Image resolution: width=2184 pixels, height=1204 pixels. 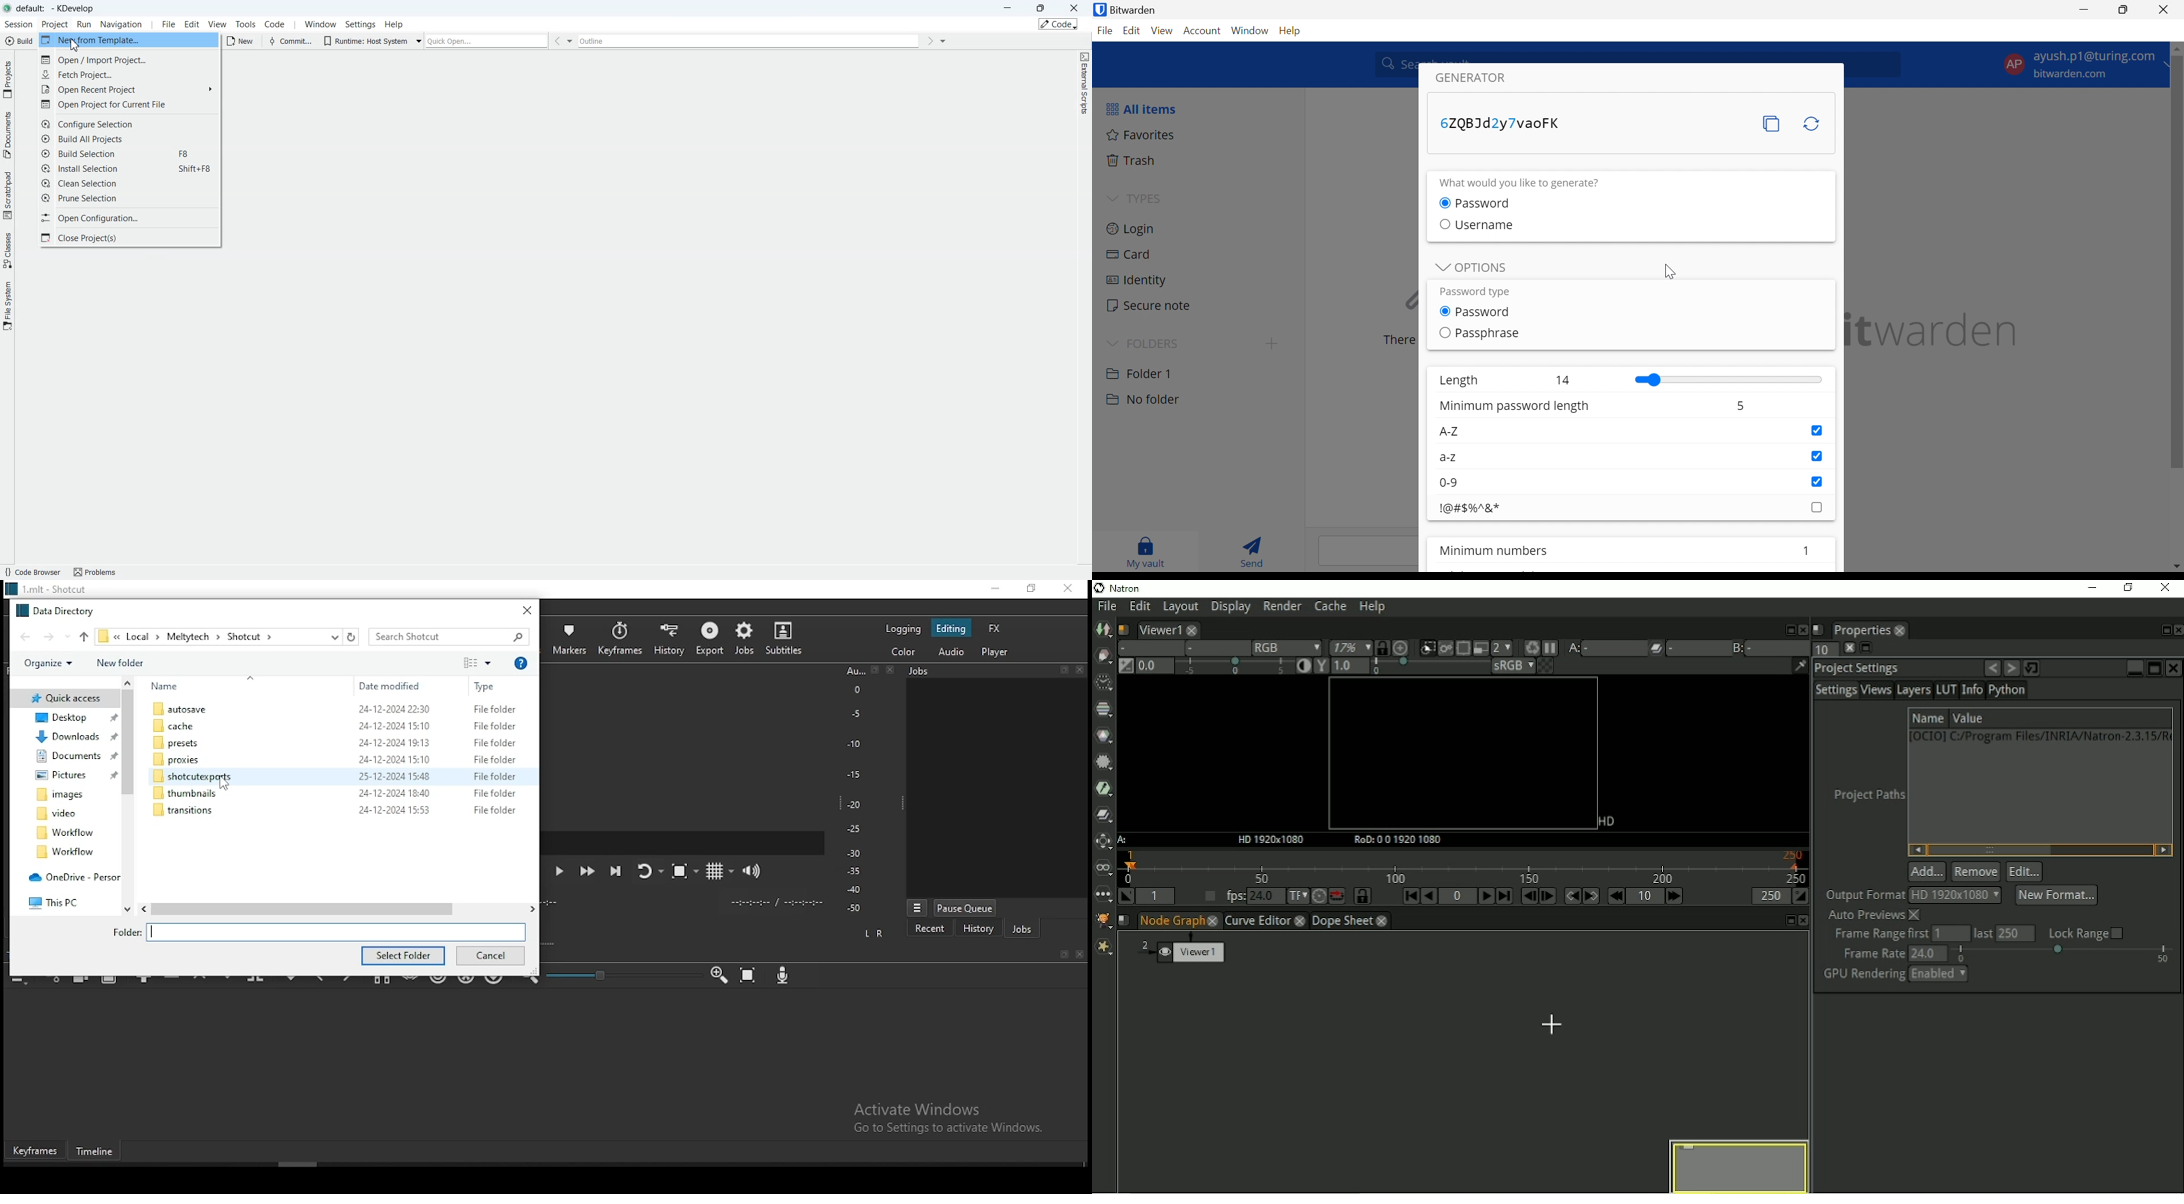 I want to click on , so click(x=1483, y=267).